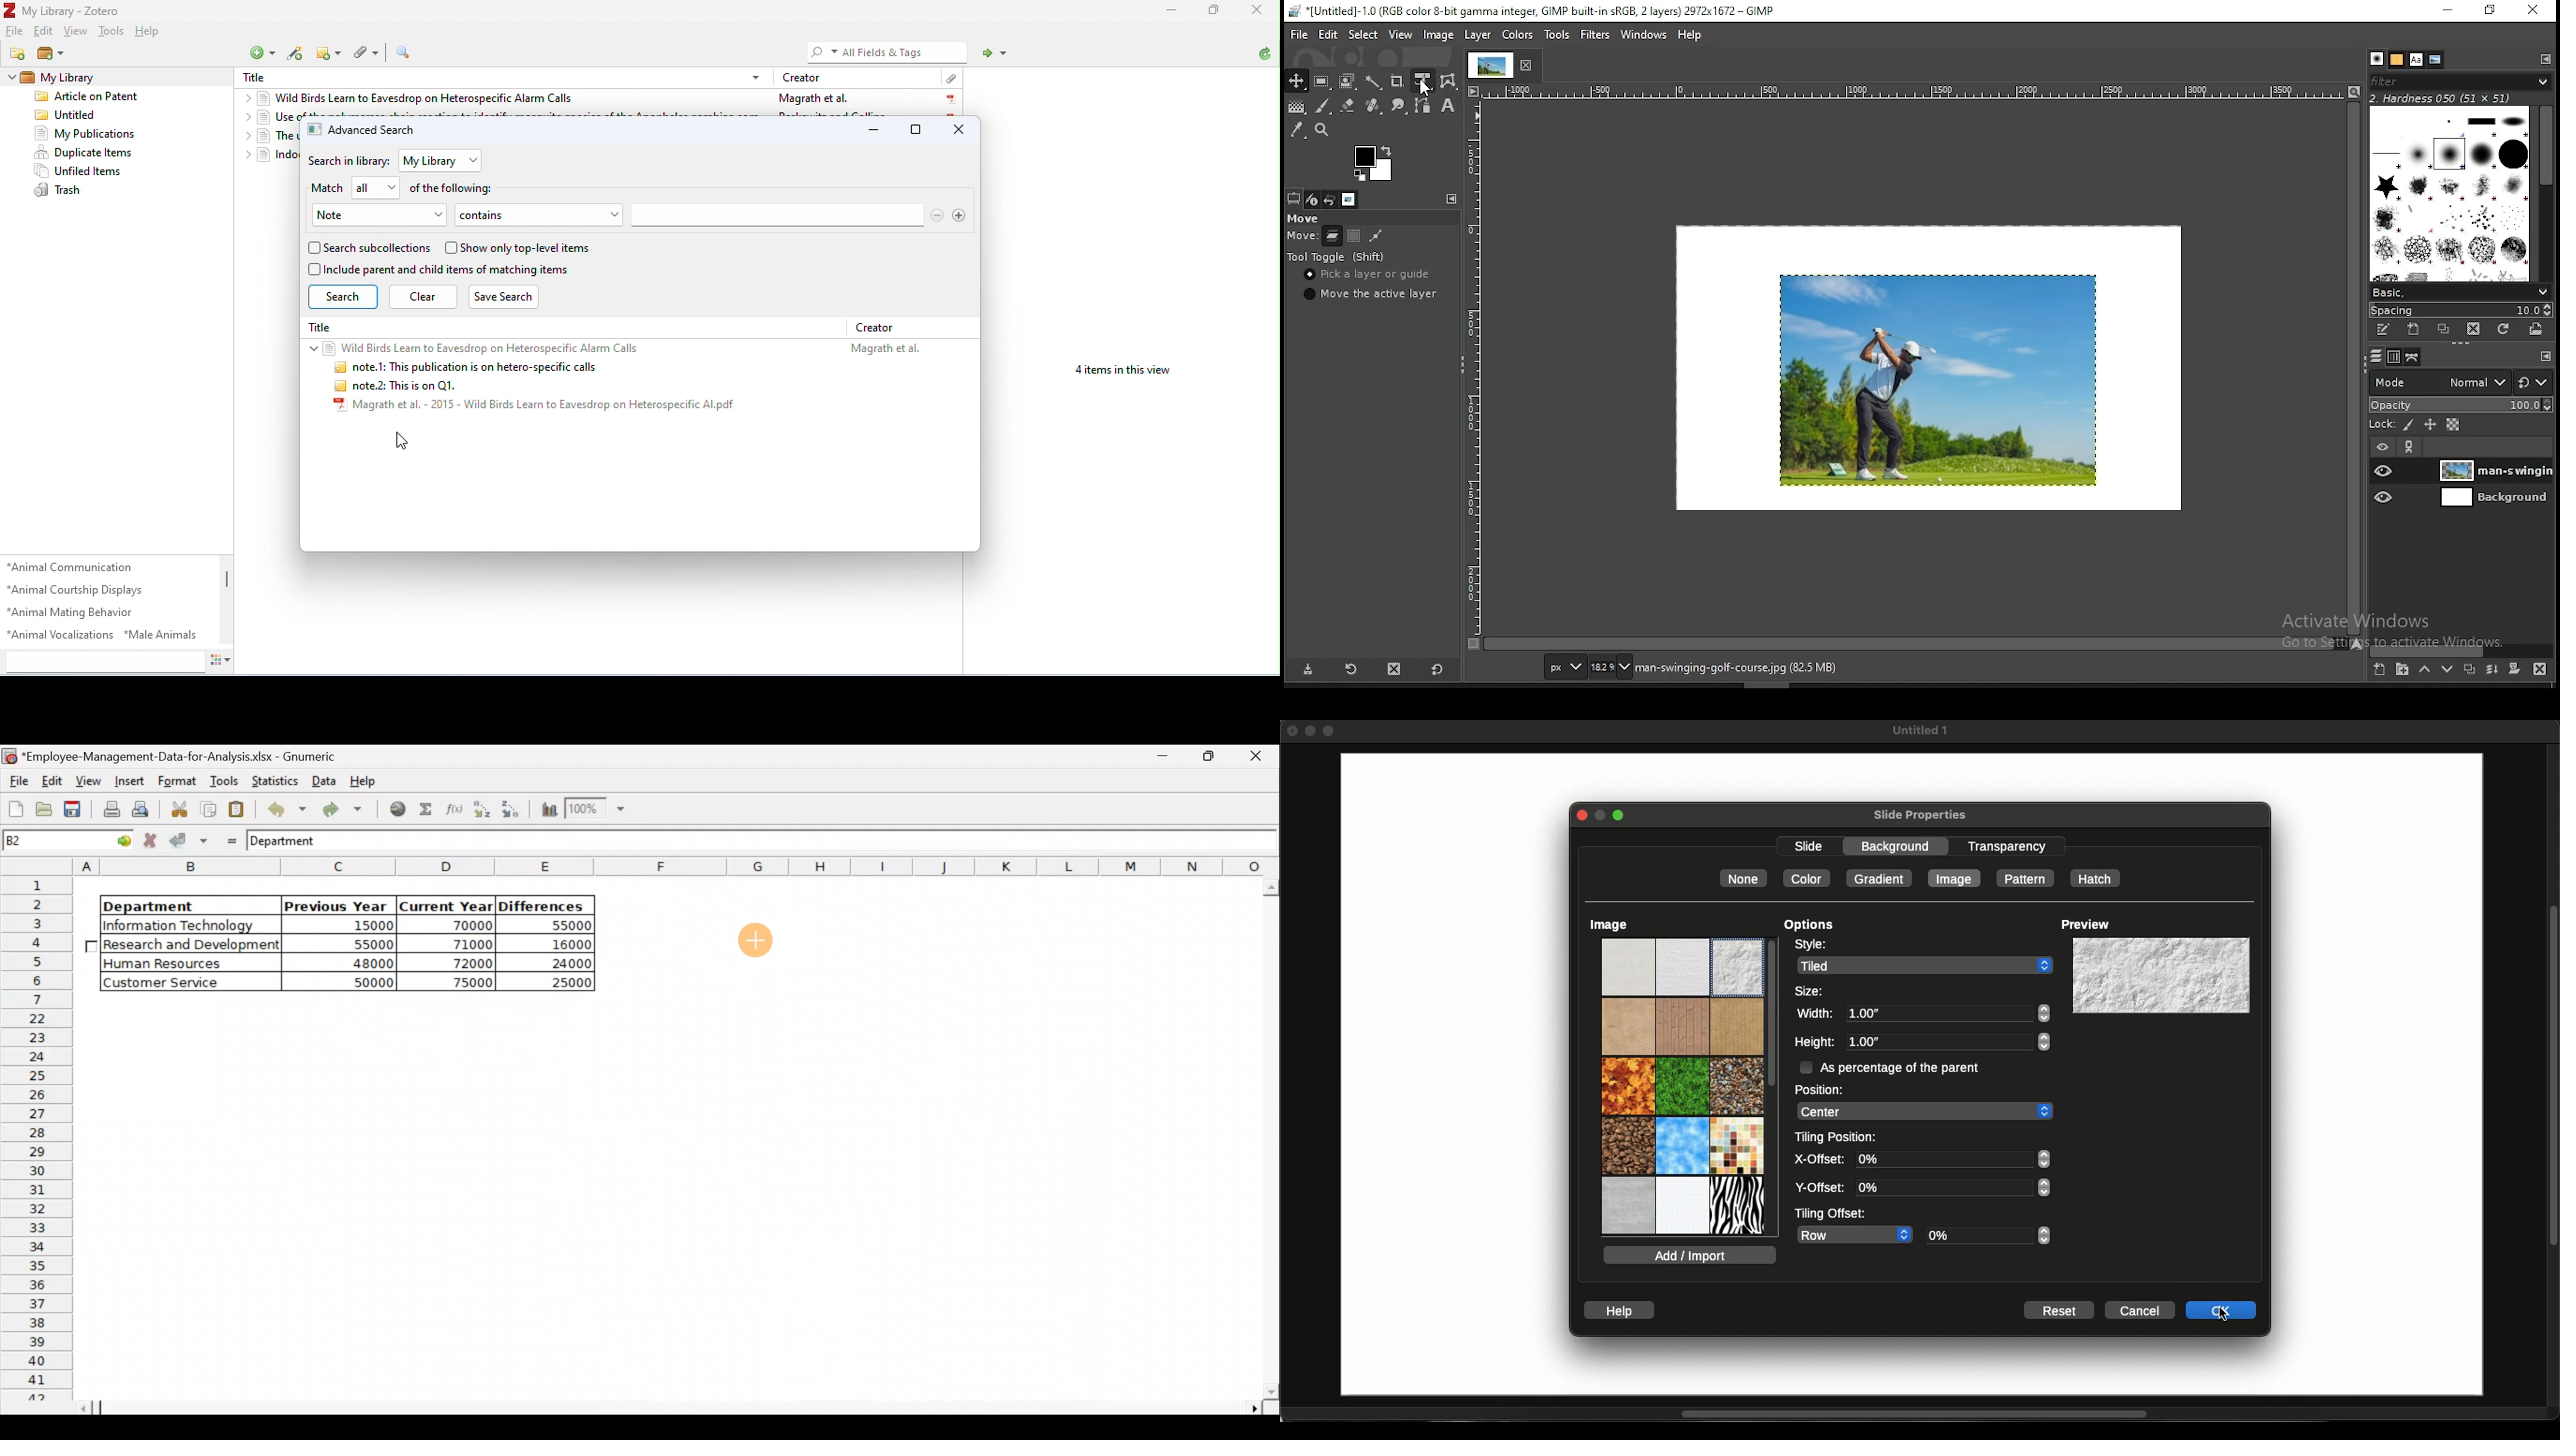  I want to click on vertical Scroll bar, so click(2552, 1074).